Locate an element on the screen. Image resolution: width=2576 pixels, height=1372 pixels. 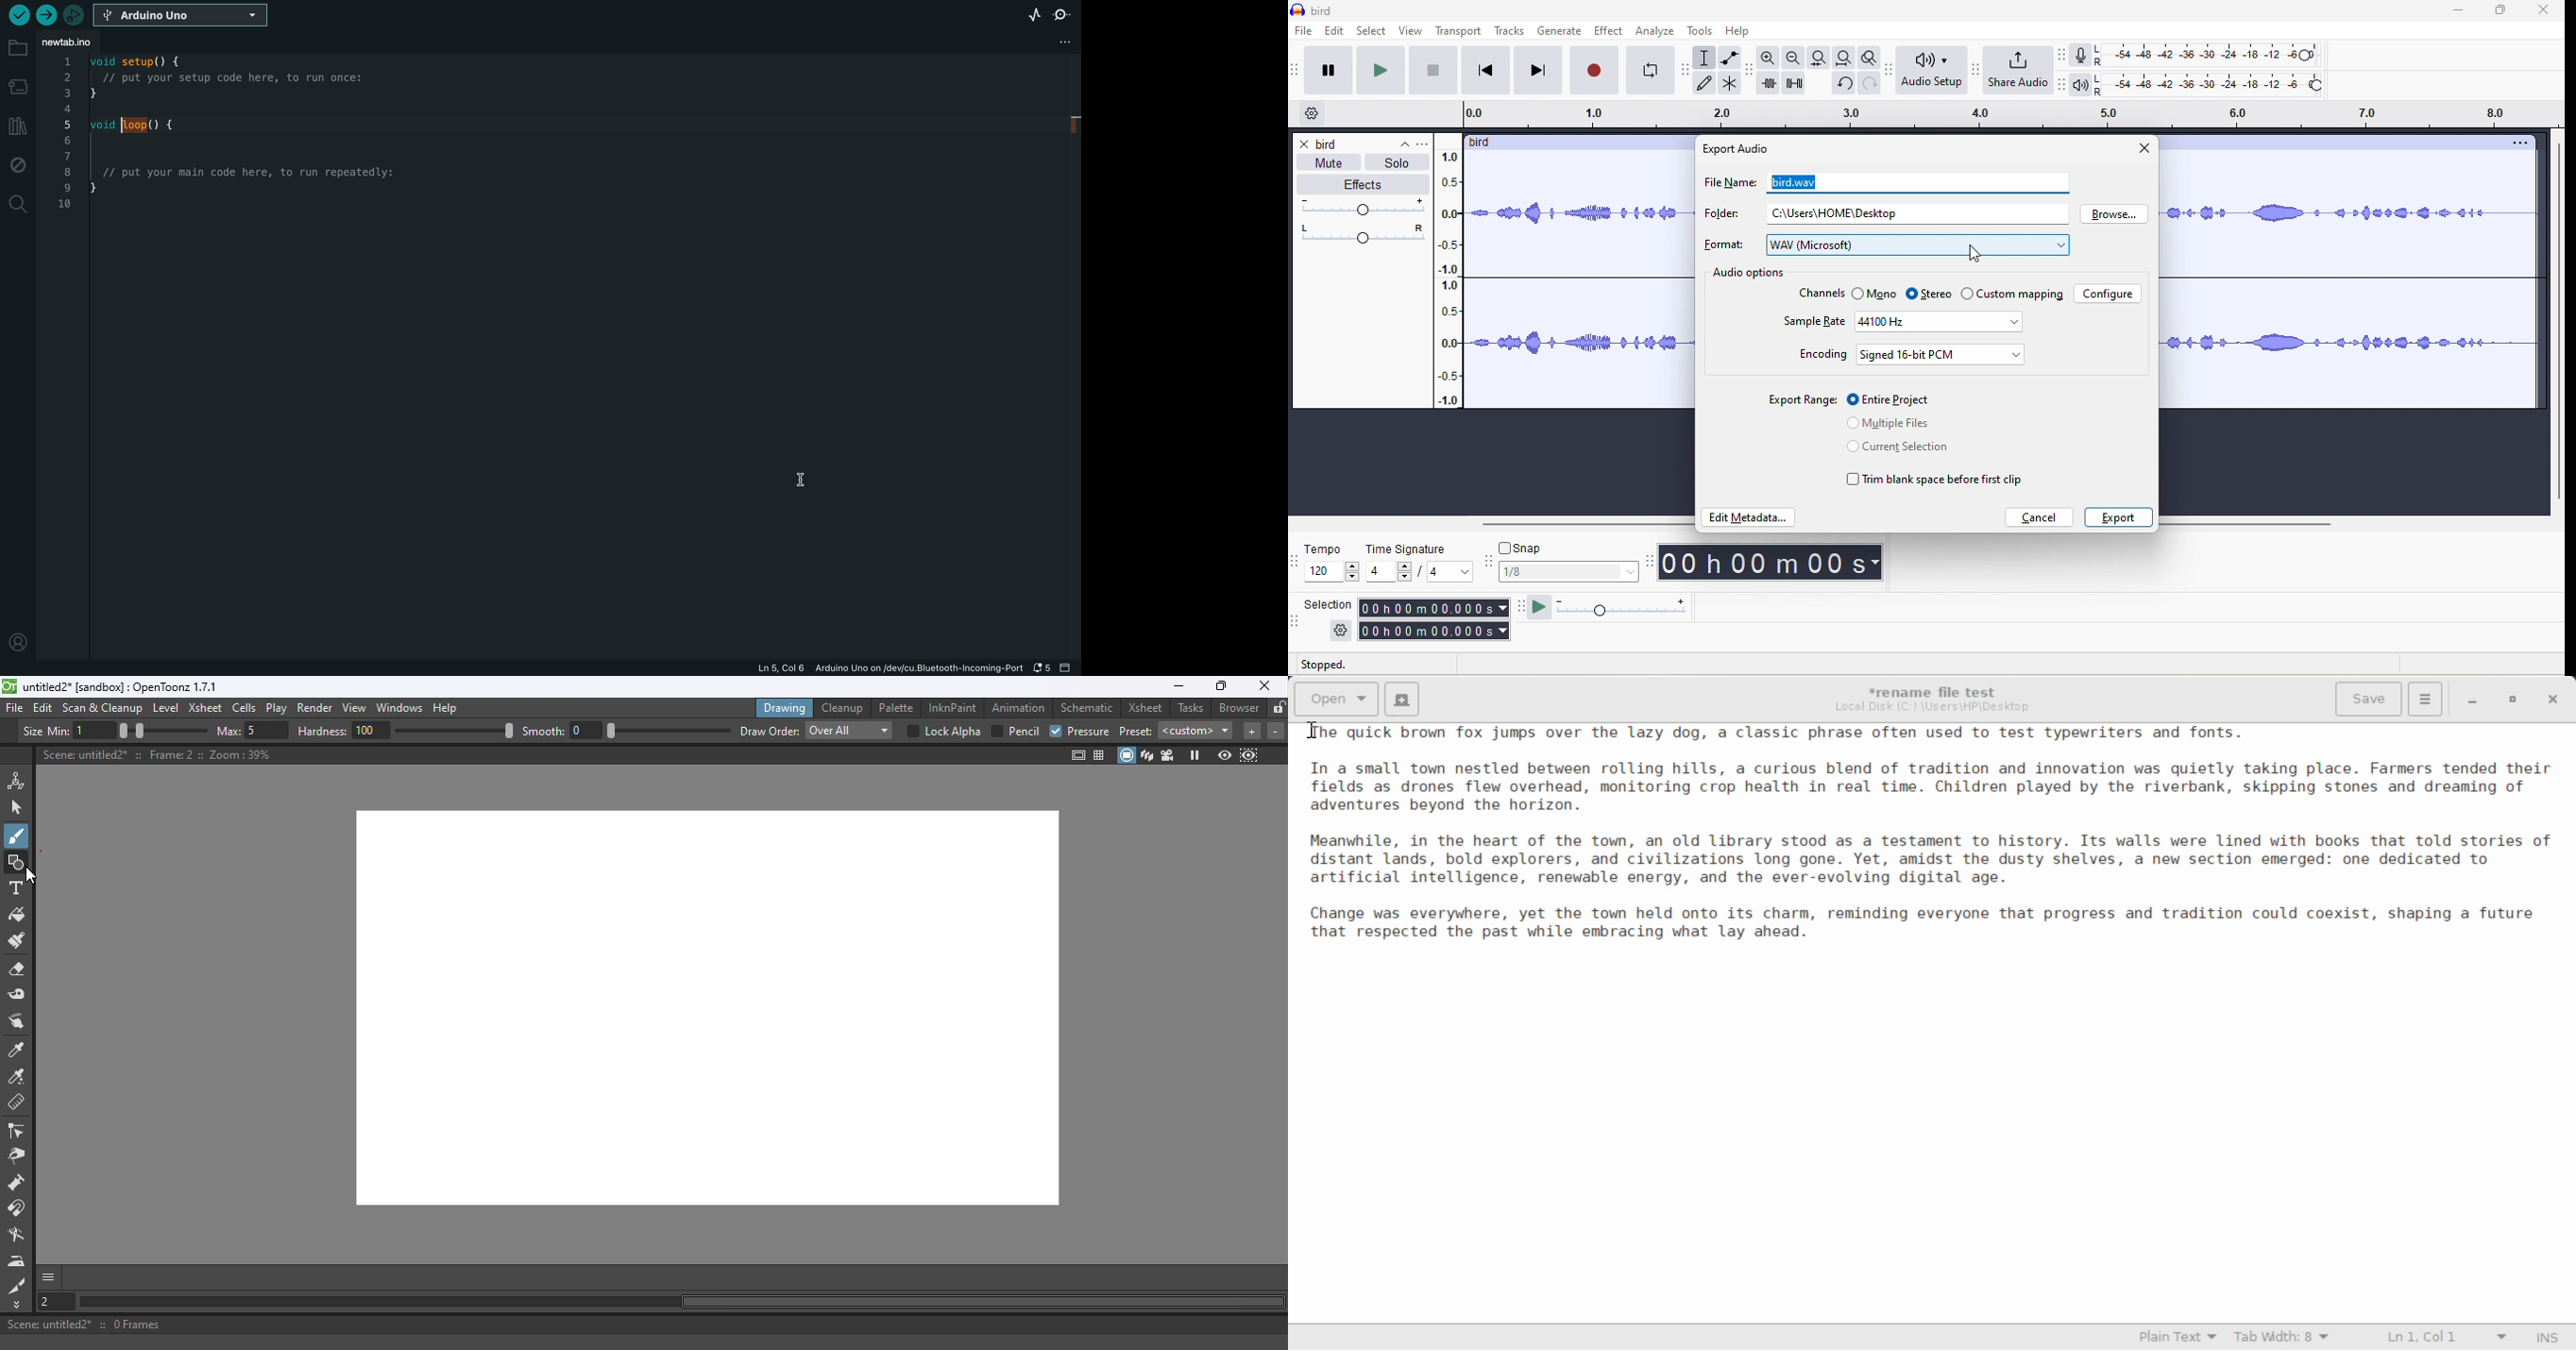
custom mapping is located at coordinates (2017, 296).